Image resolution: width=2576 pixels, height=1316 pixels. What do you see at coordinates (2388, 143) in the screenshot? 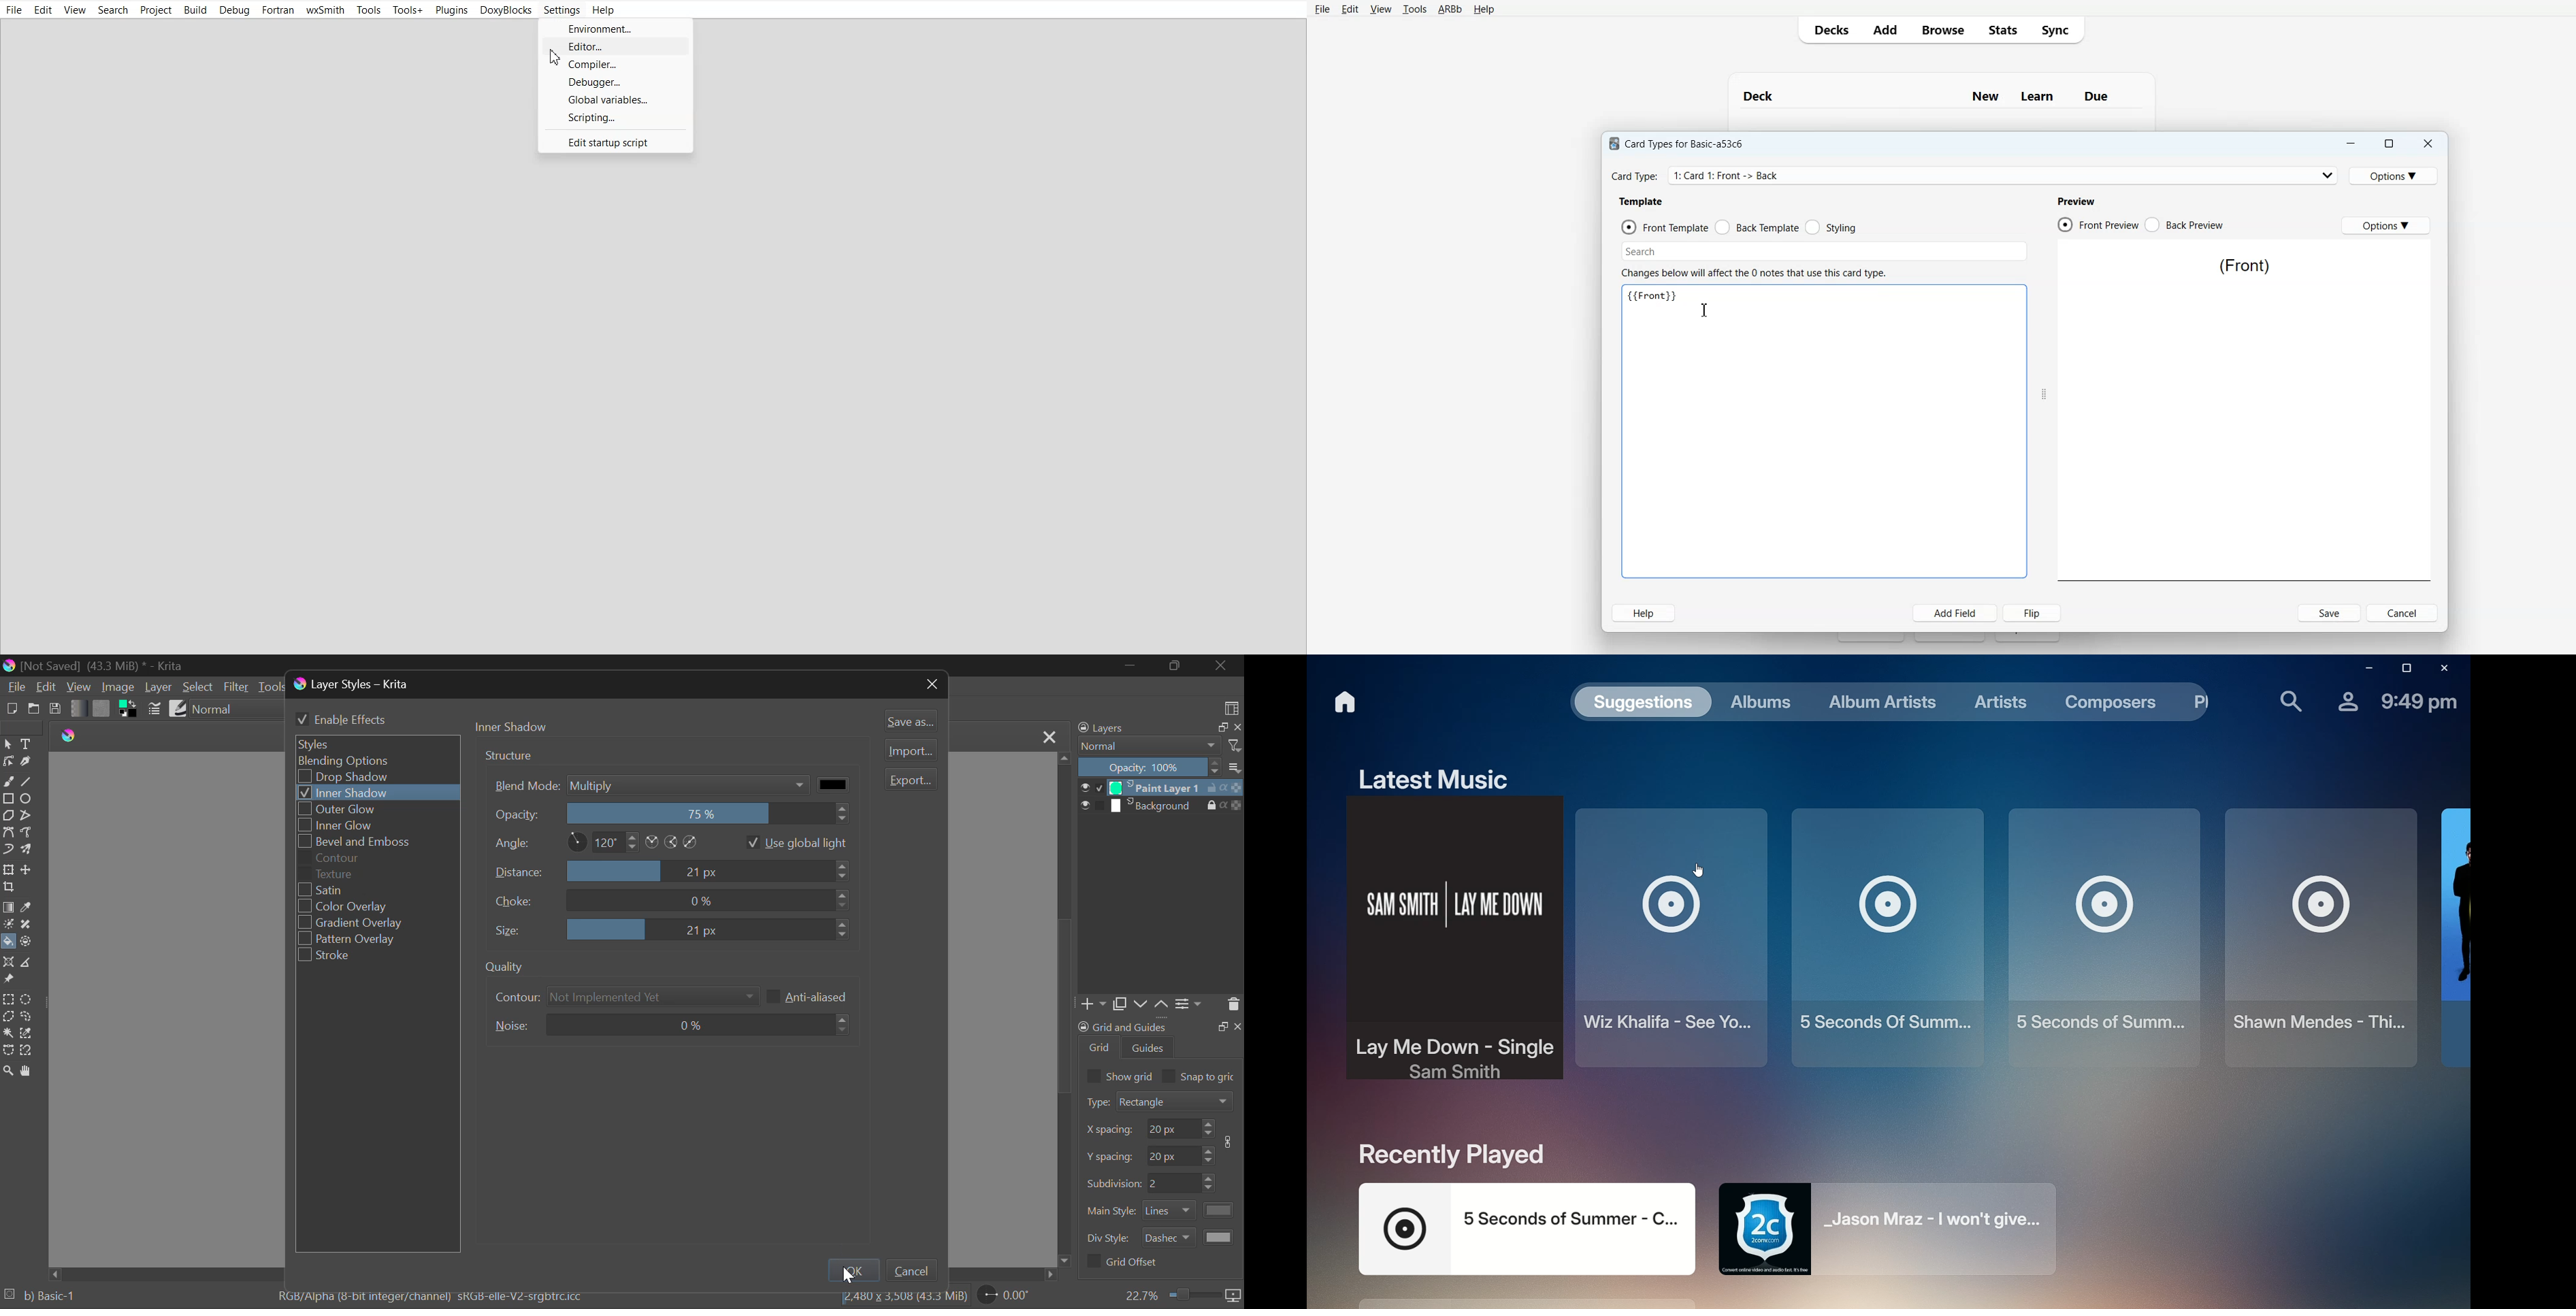
I see `Maximize` at bounding box center [2388, 143].